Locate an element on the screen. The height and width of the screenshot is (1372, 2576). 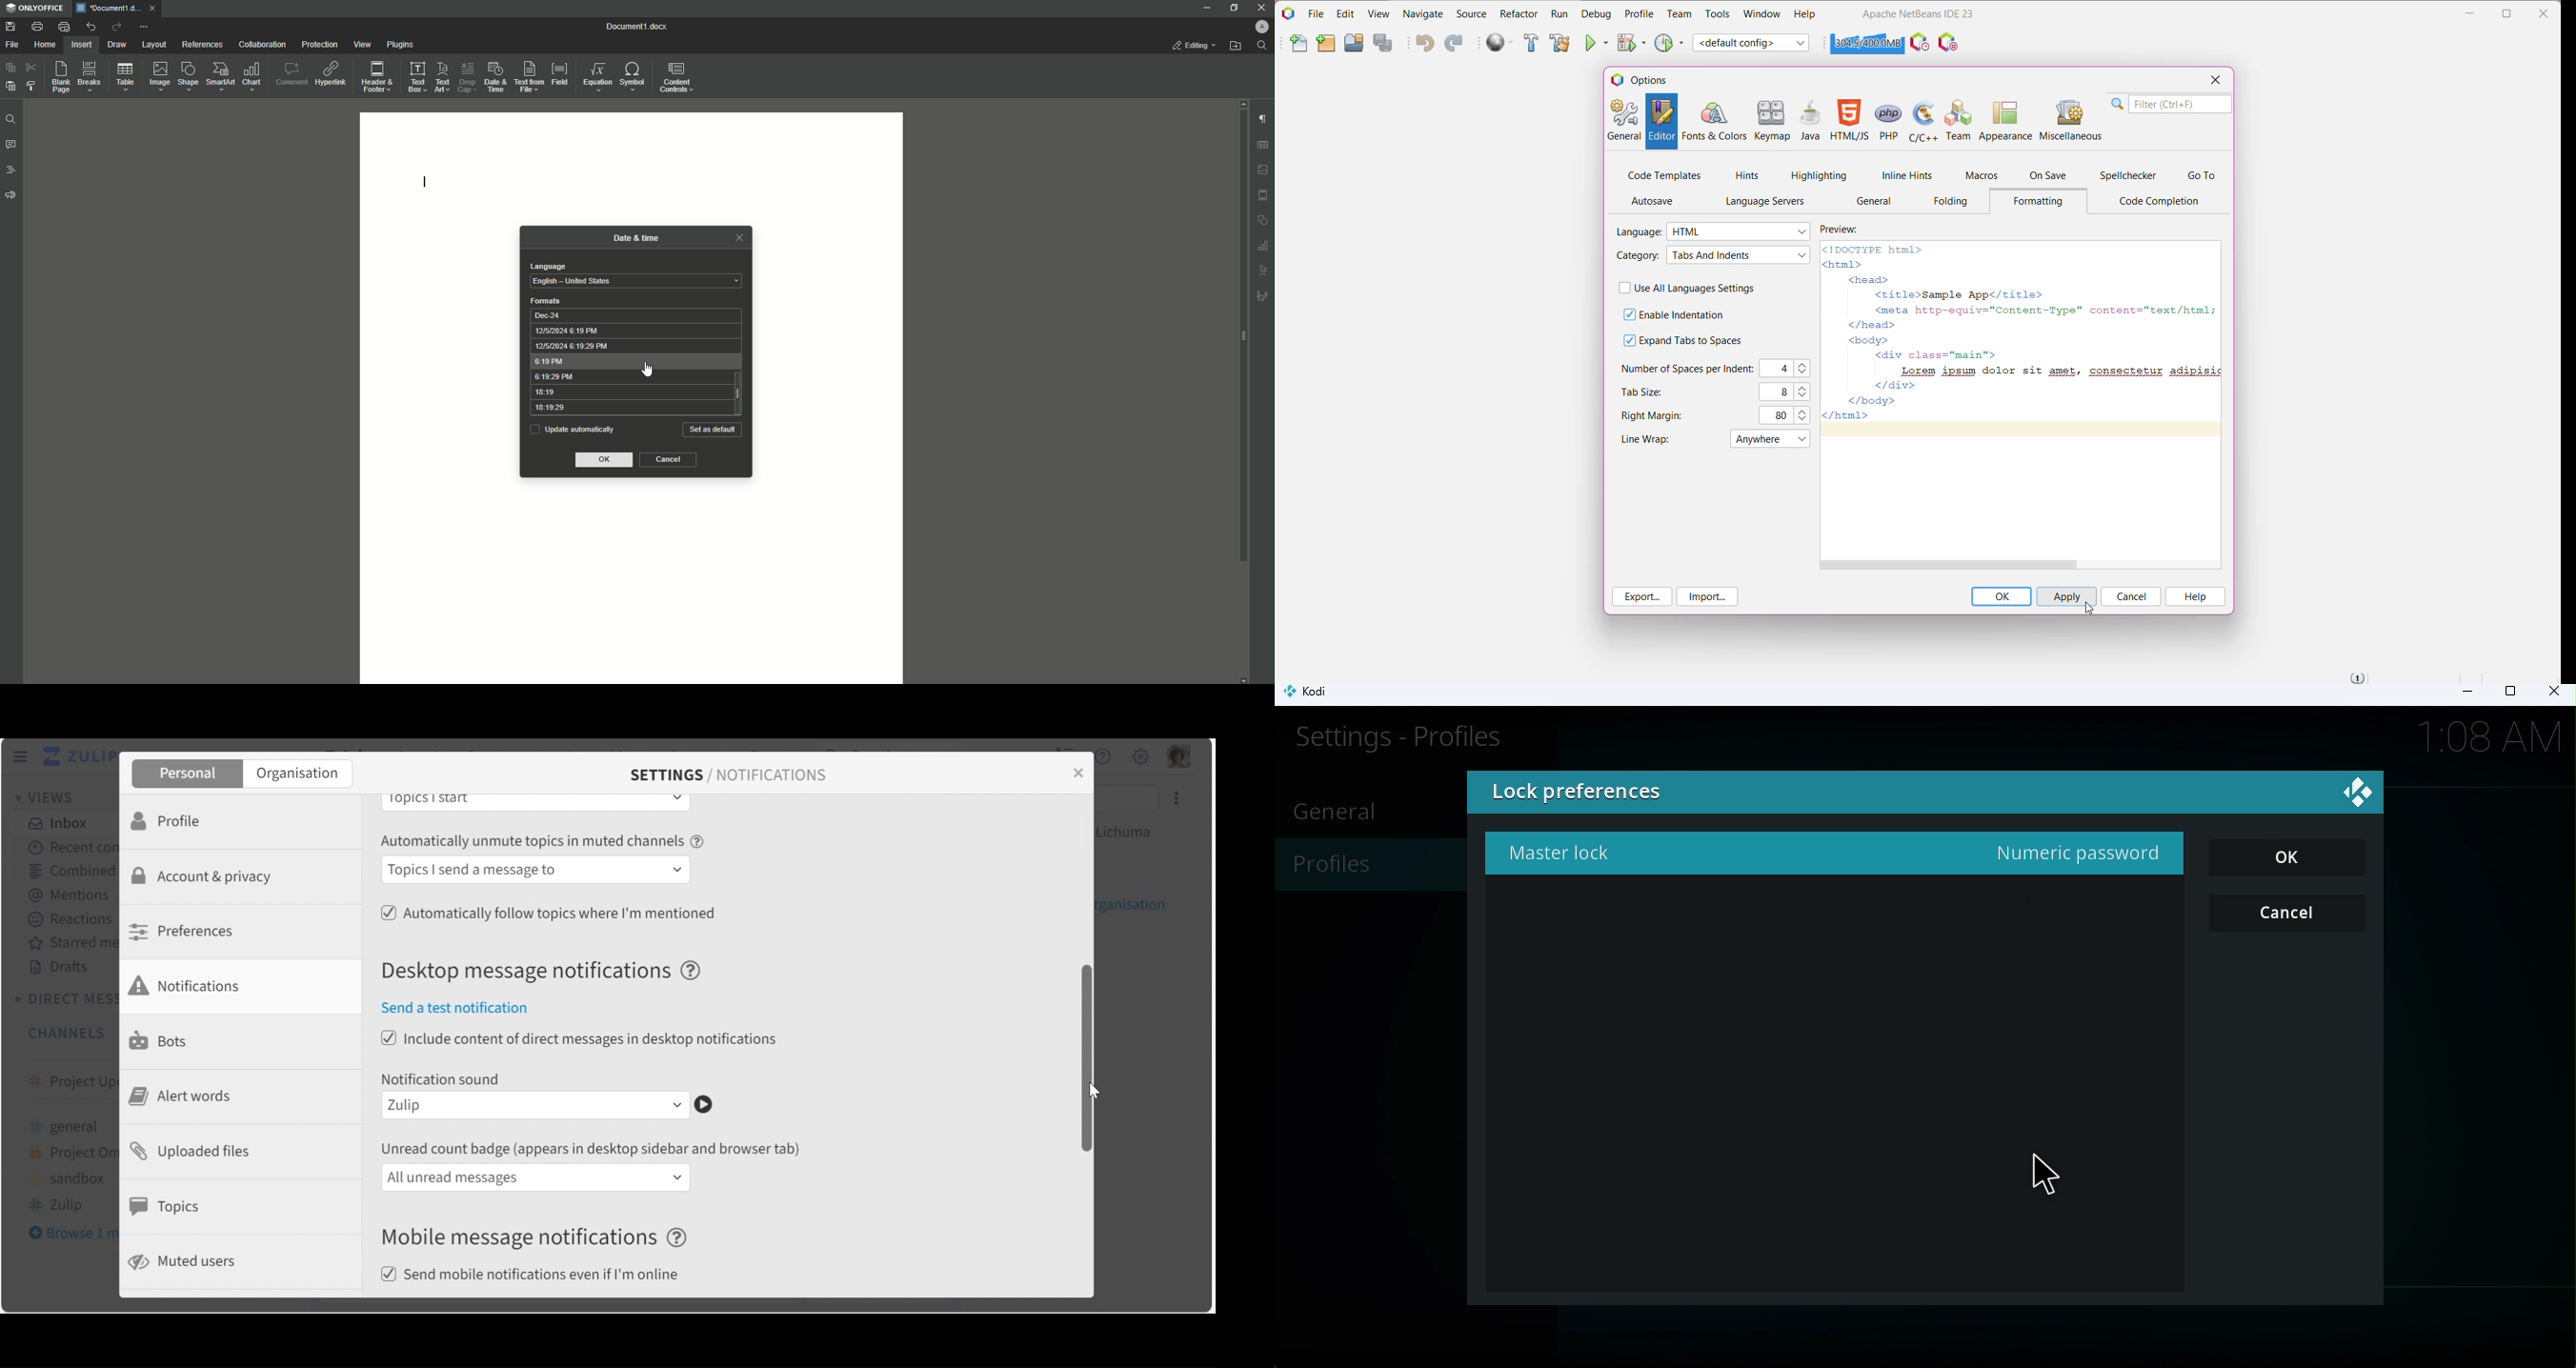
18:19:29 is located at coordinates (628, 409).